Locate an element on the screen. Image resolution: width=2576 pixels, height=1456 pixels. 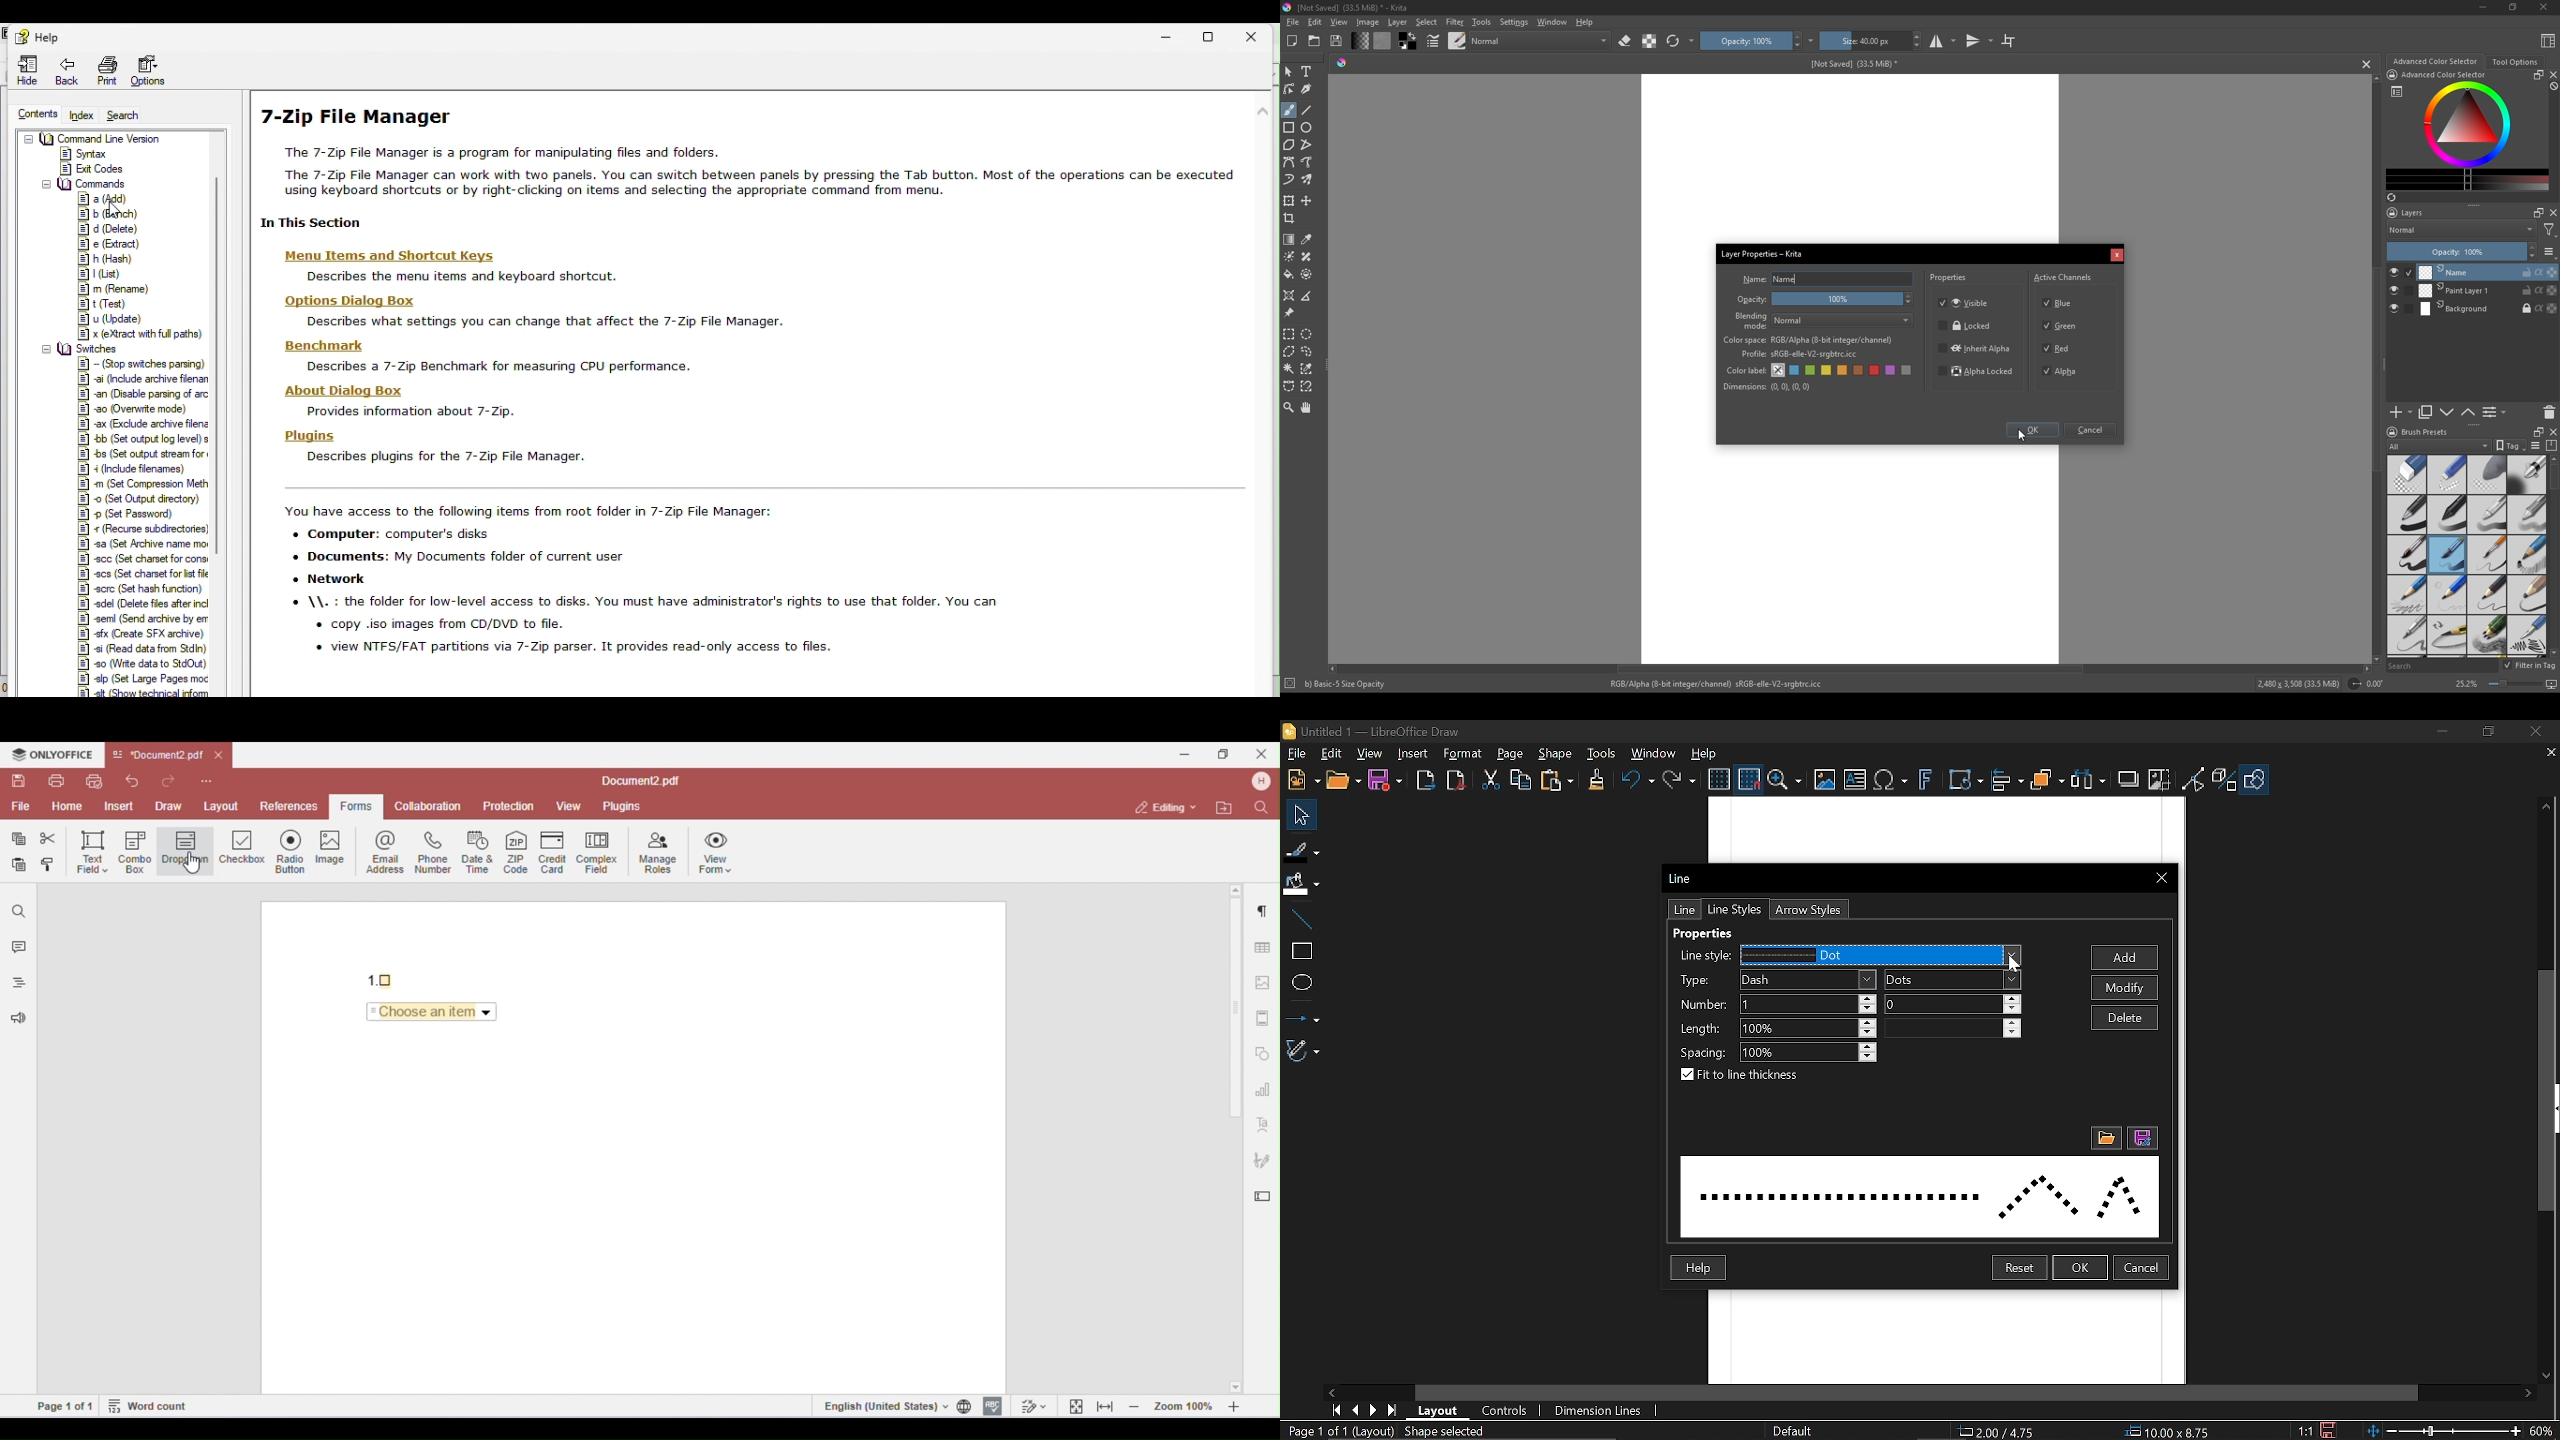
Help is located at coordinates (1696, 1268).